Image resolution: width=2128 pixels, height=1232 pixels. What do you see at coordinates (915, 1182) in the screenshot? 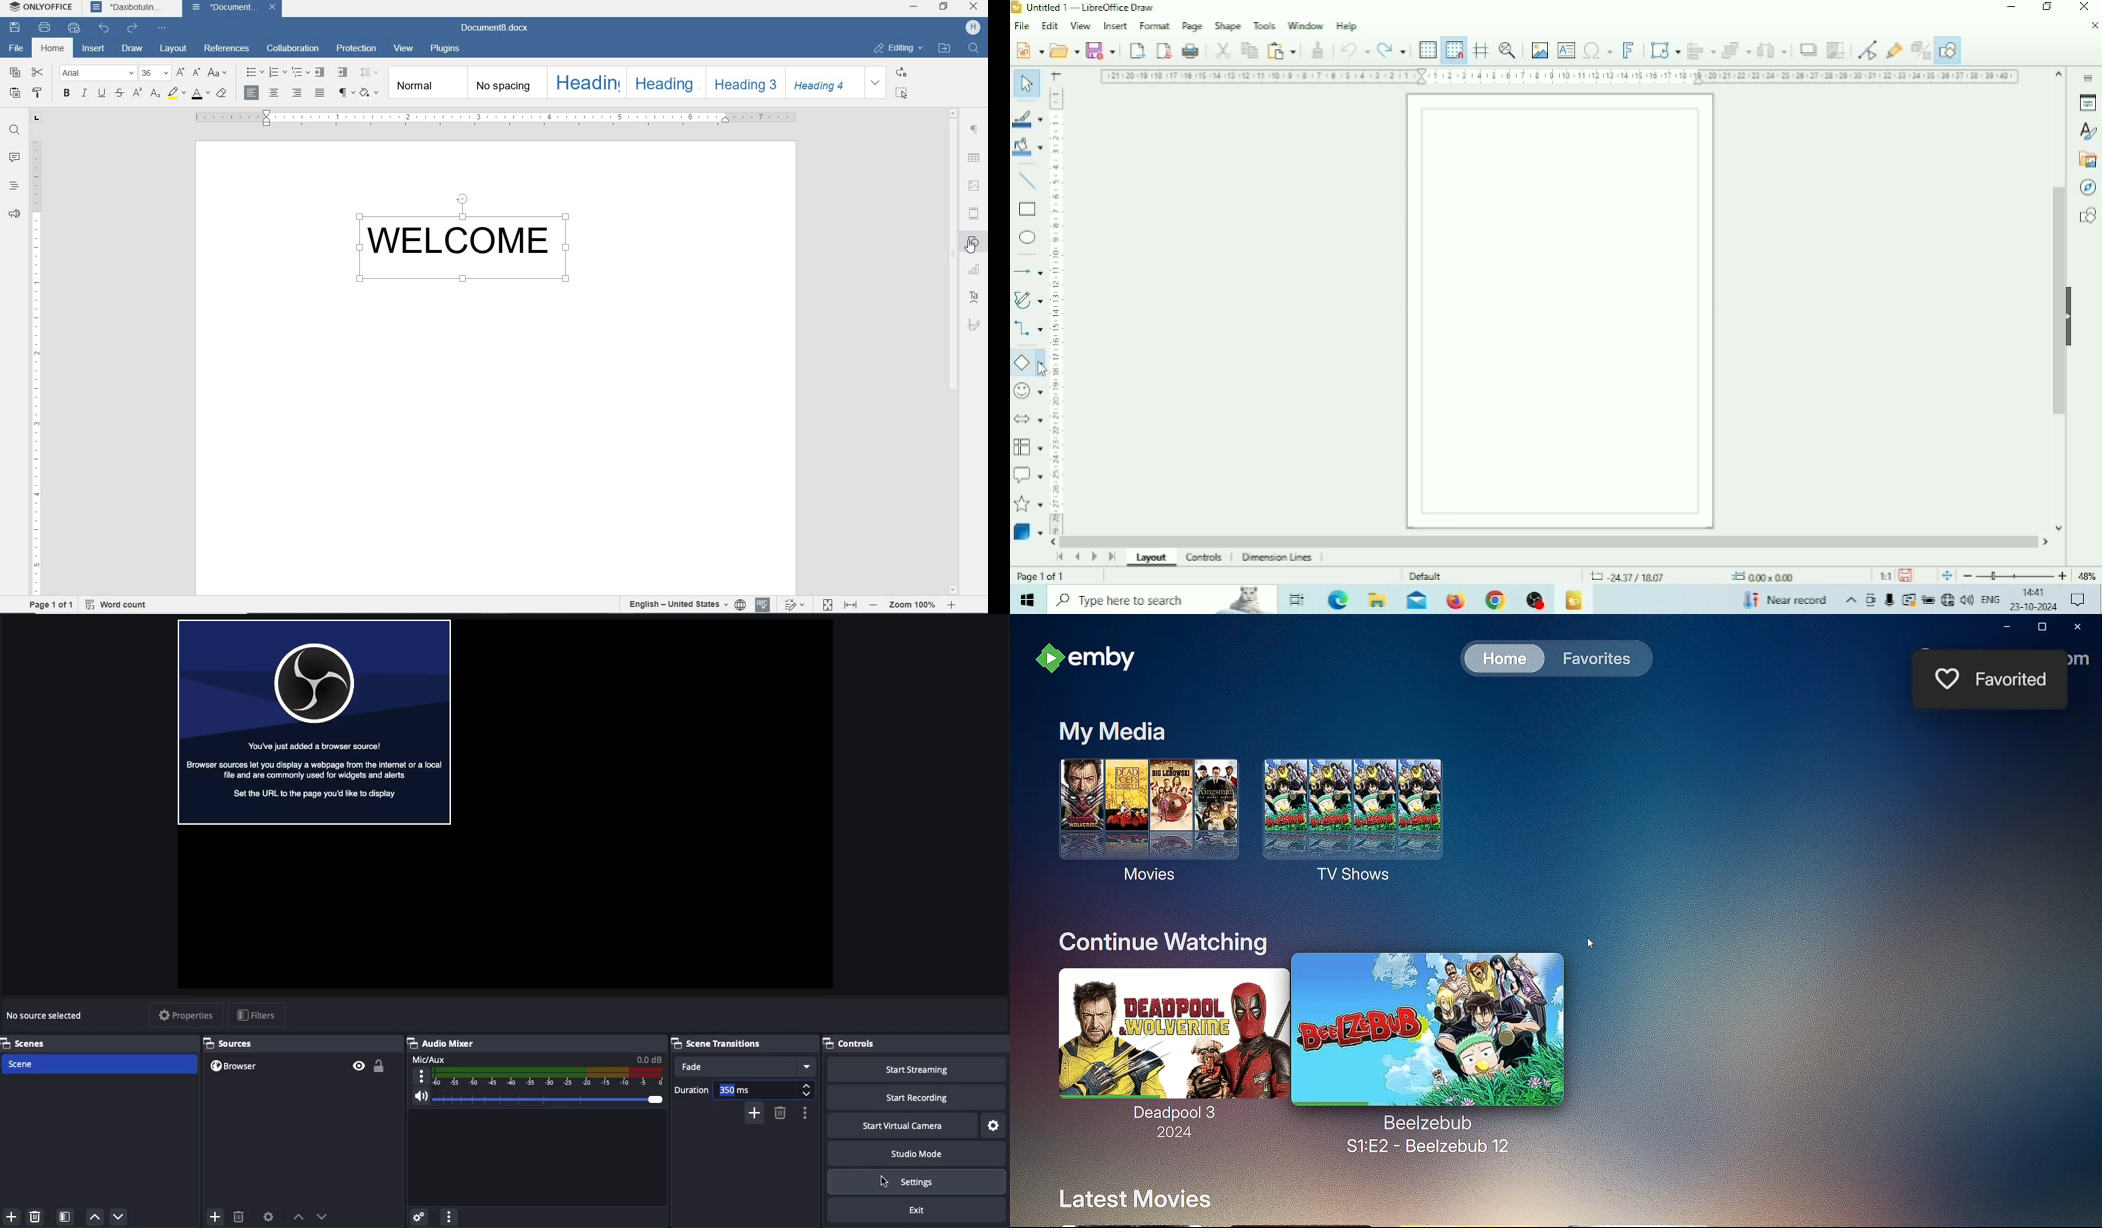
I see `Settings` at bounding box center [915, 1182].